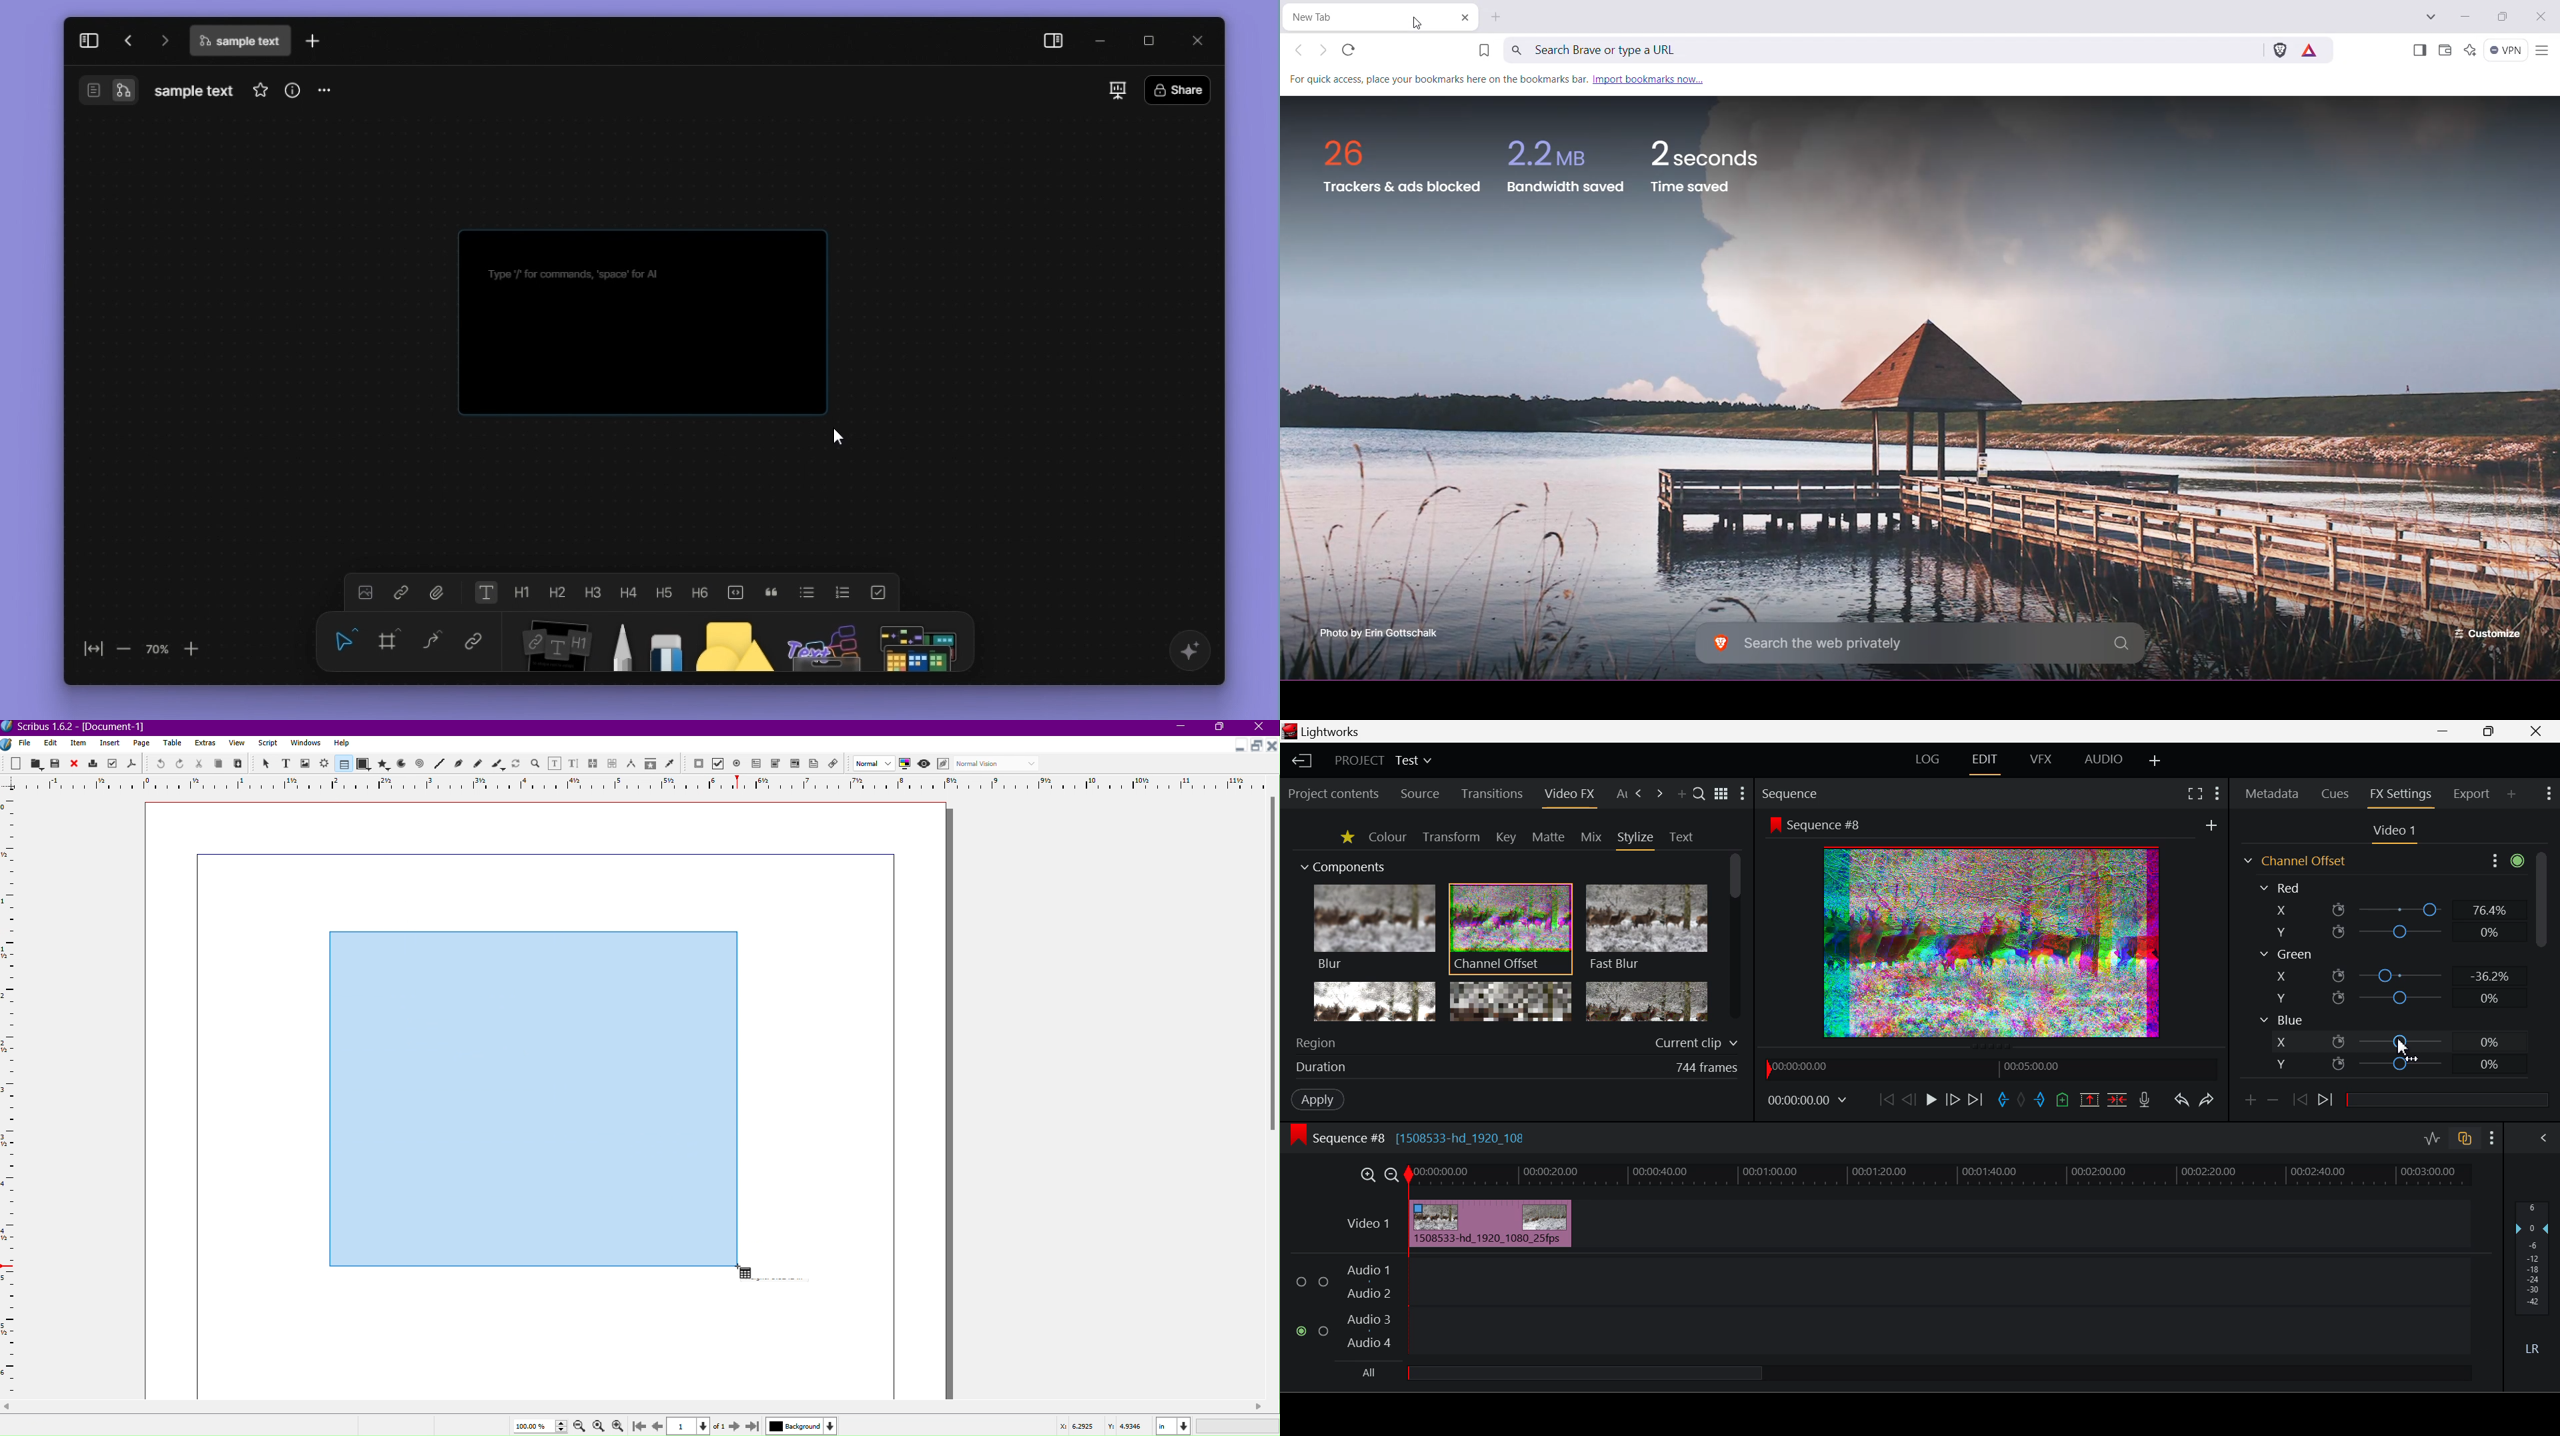 This screenshot has width=2576, height=1456. Describe the element at coordinates (8, 743) in the screenshot. I see `Logo` at that location.